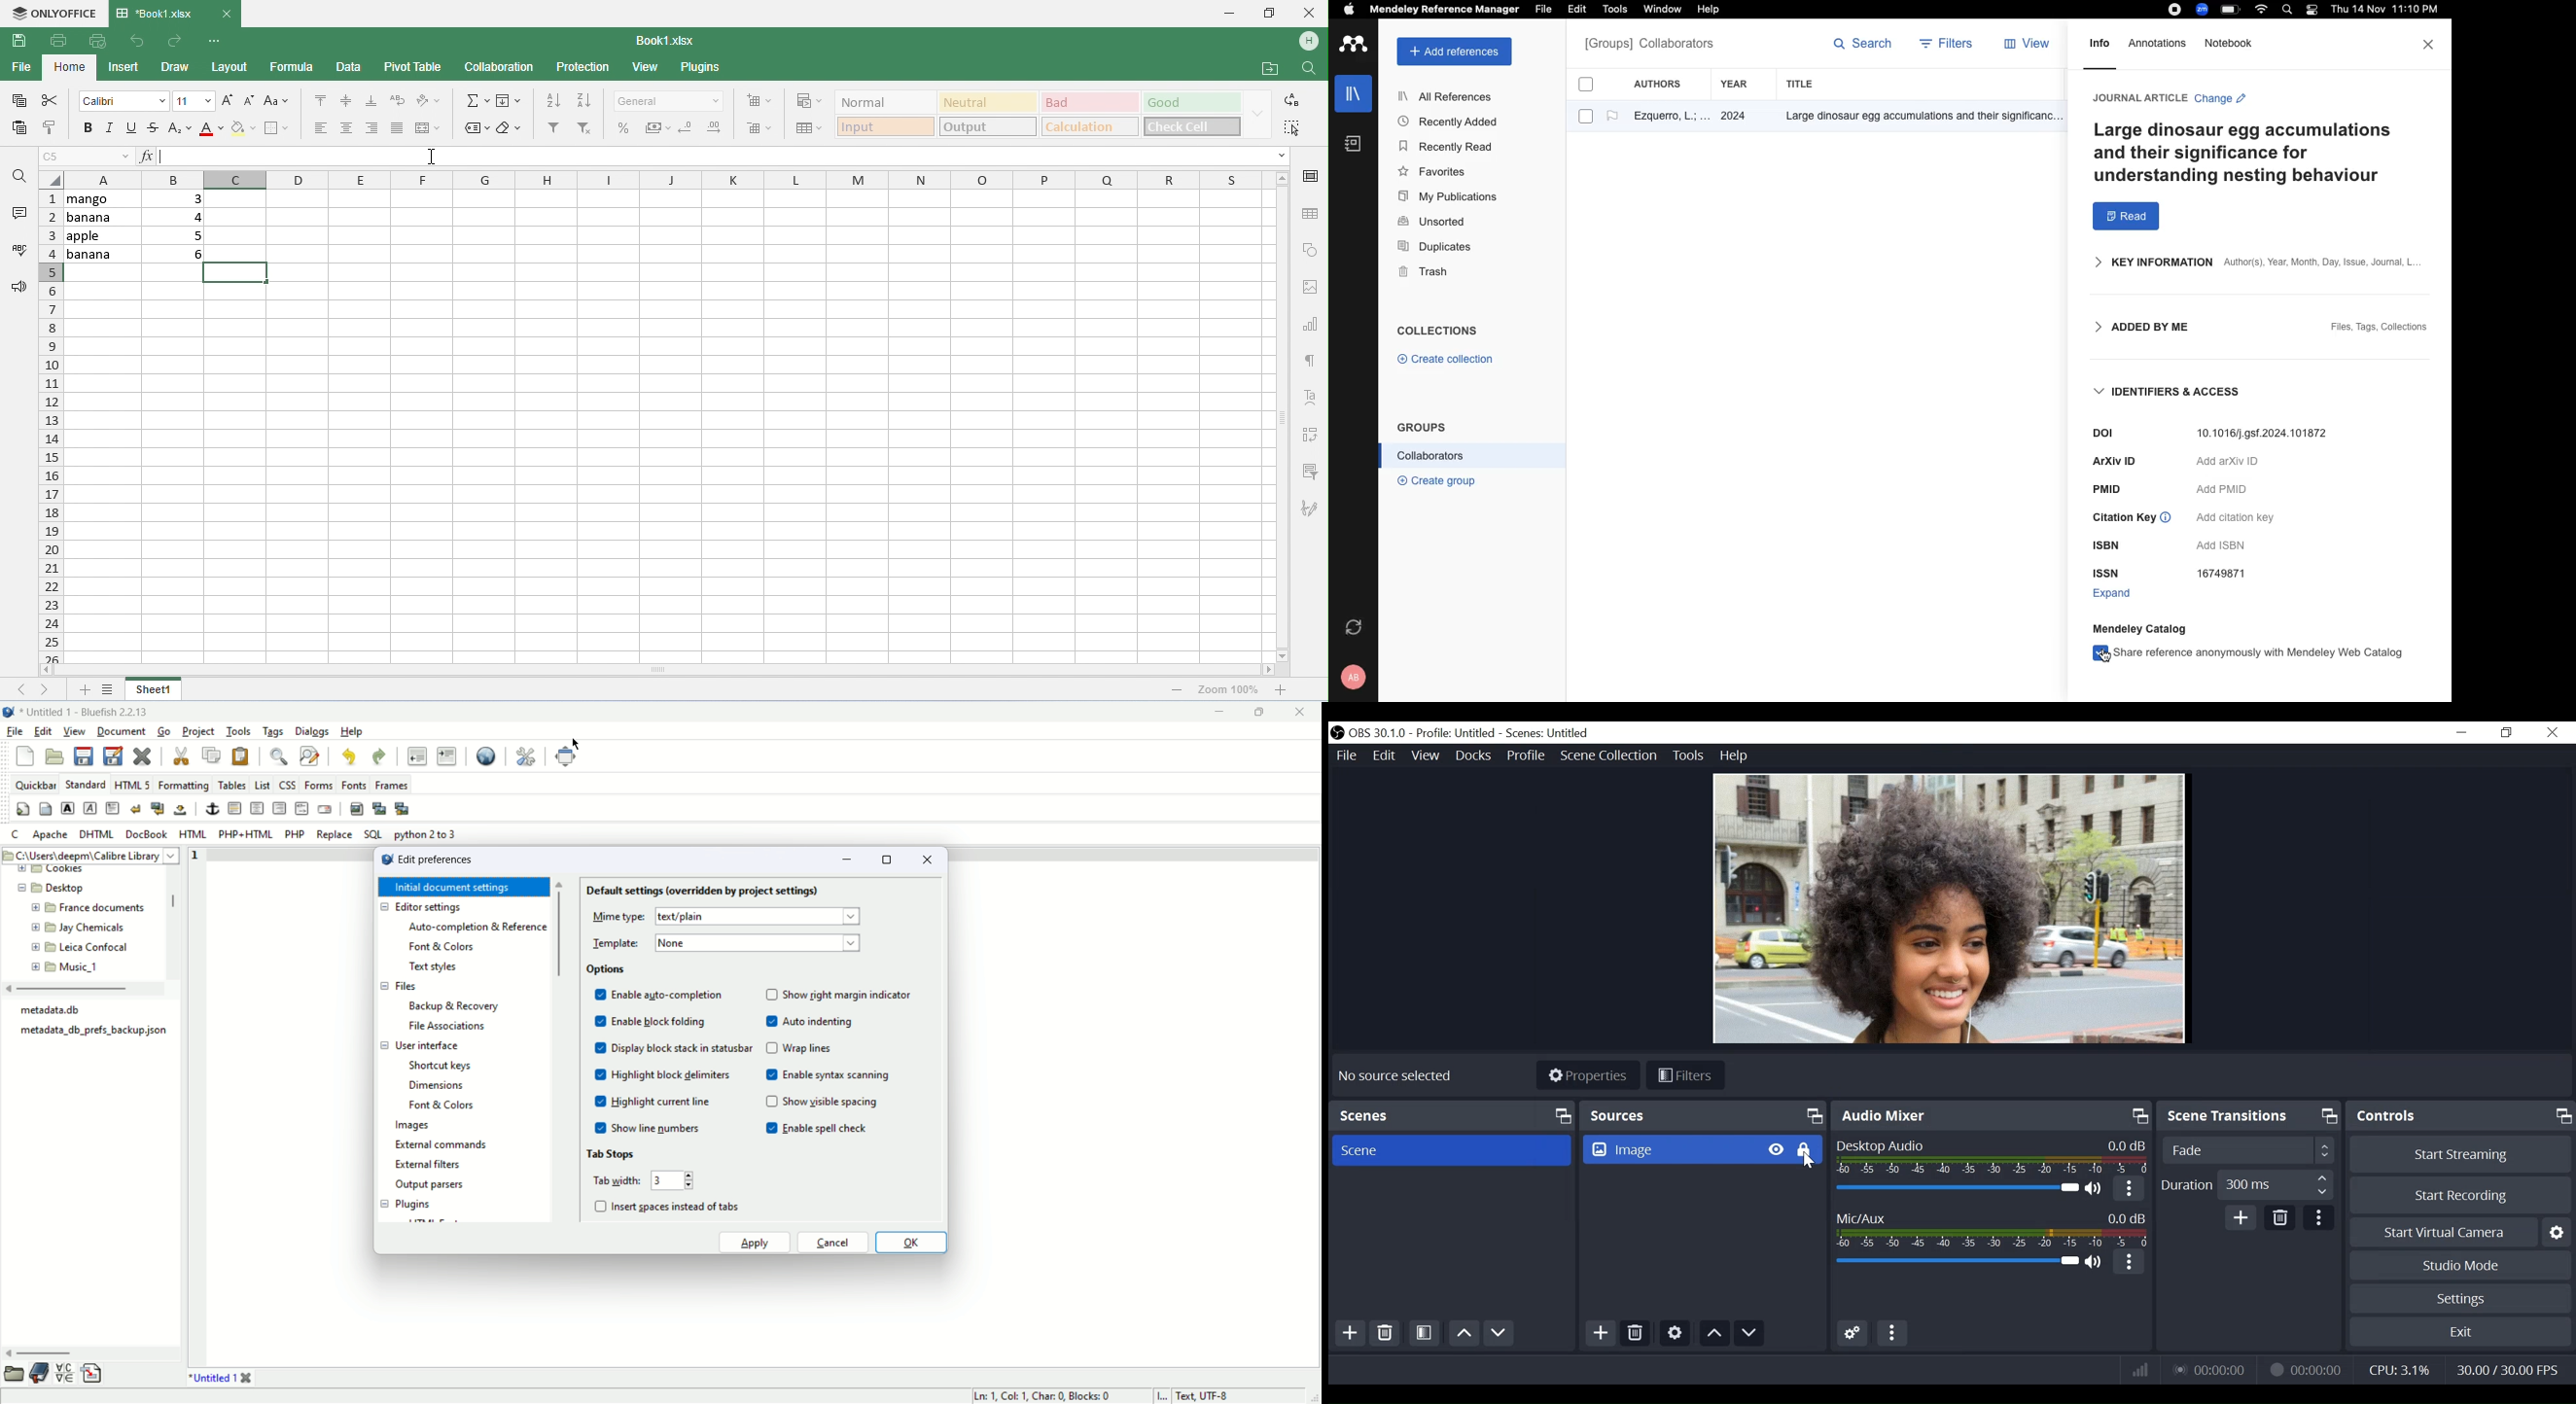 This screenshot has width=2576, height=1428. What do you see at coordinates (1666, 83) in the screenshot?
I see `authors` at bounding box center [1666, 83].